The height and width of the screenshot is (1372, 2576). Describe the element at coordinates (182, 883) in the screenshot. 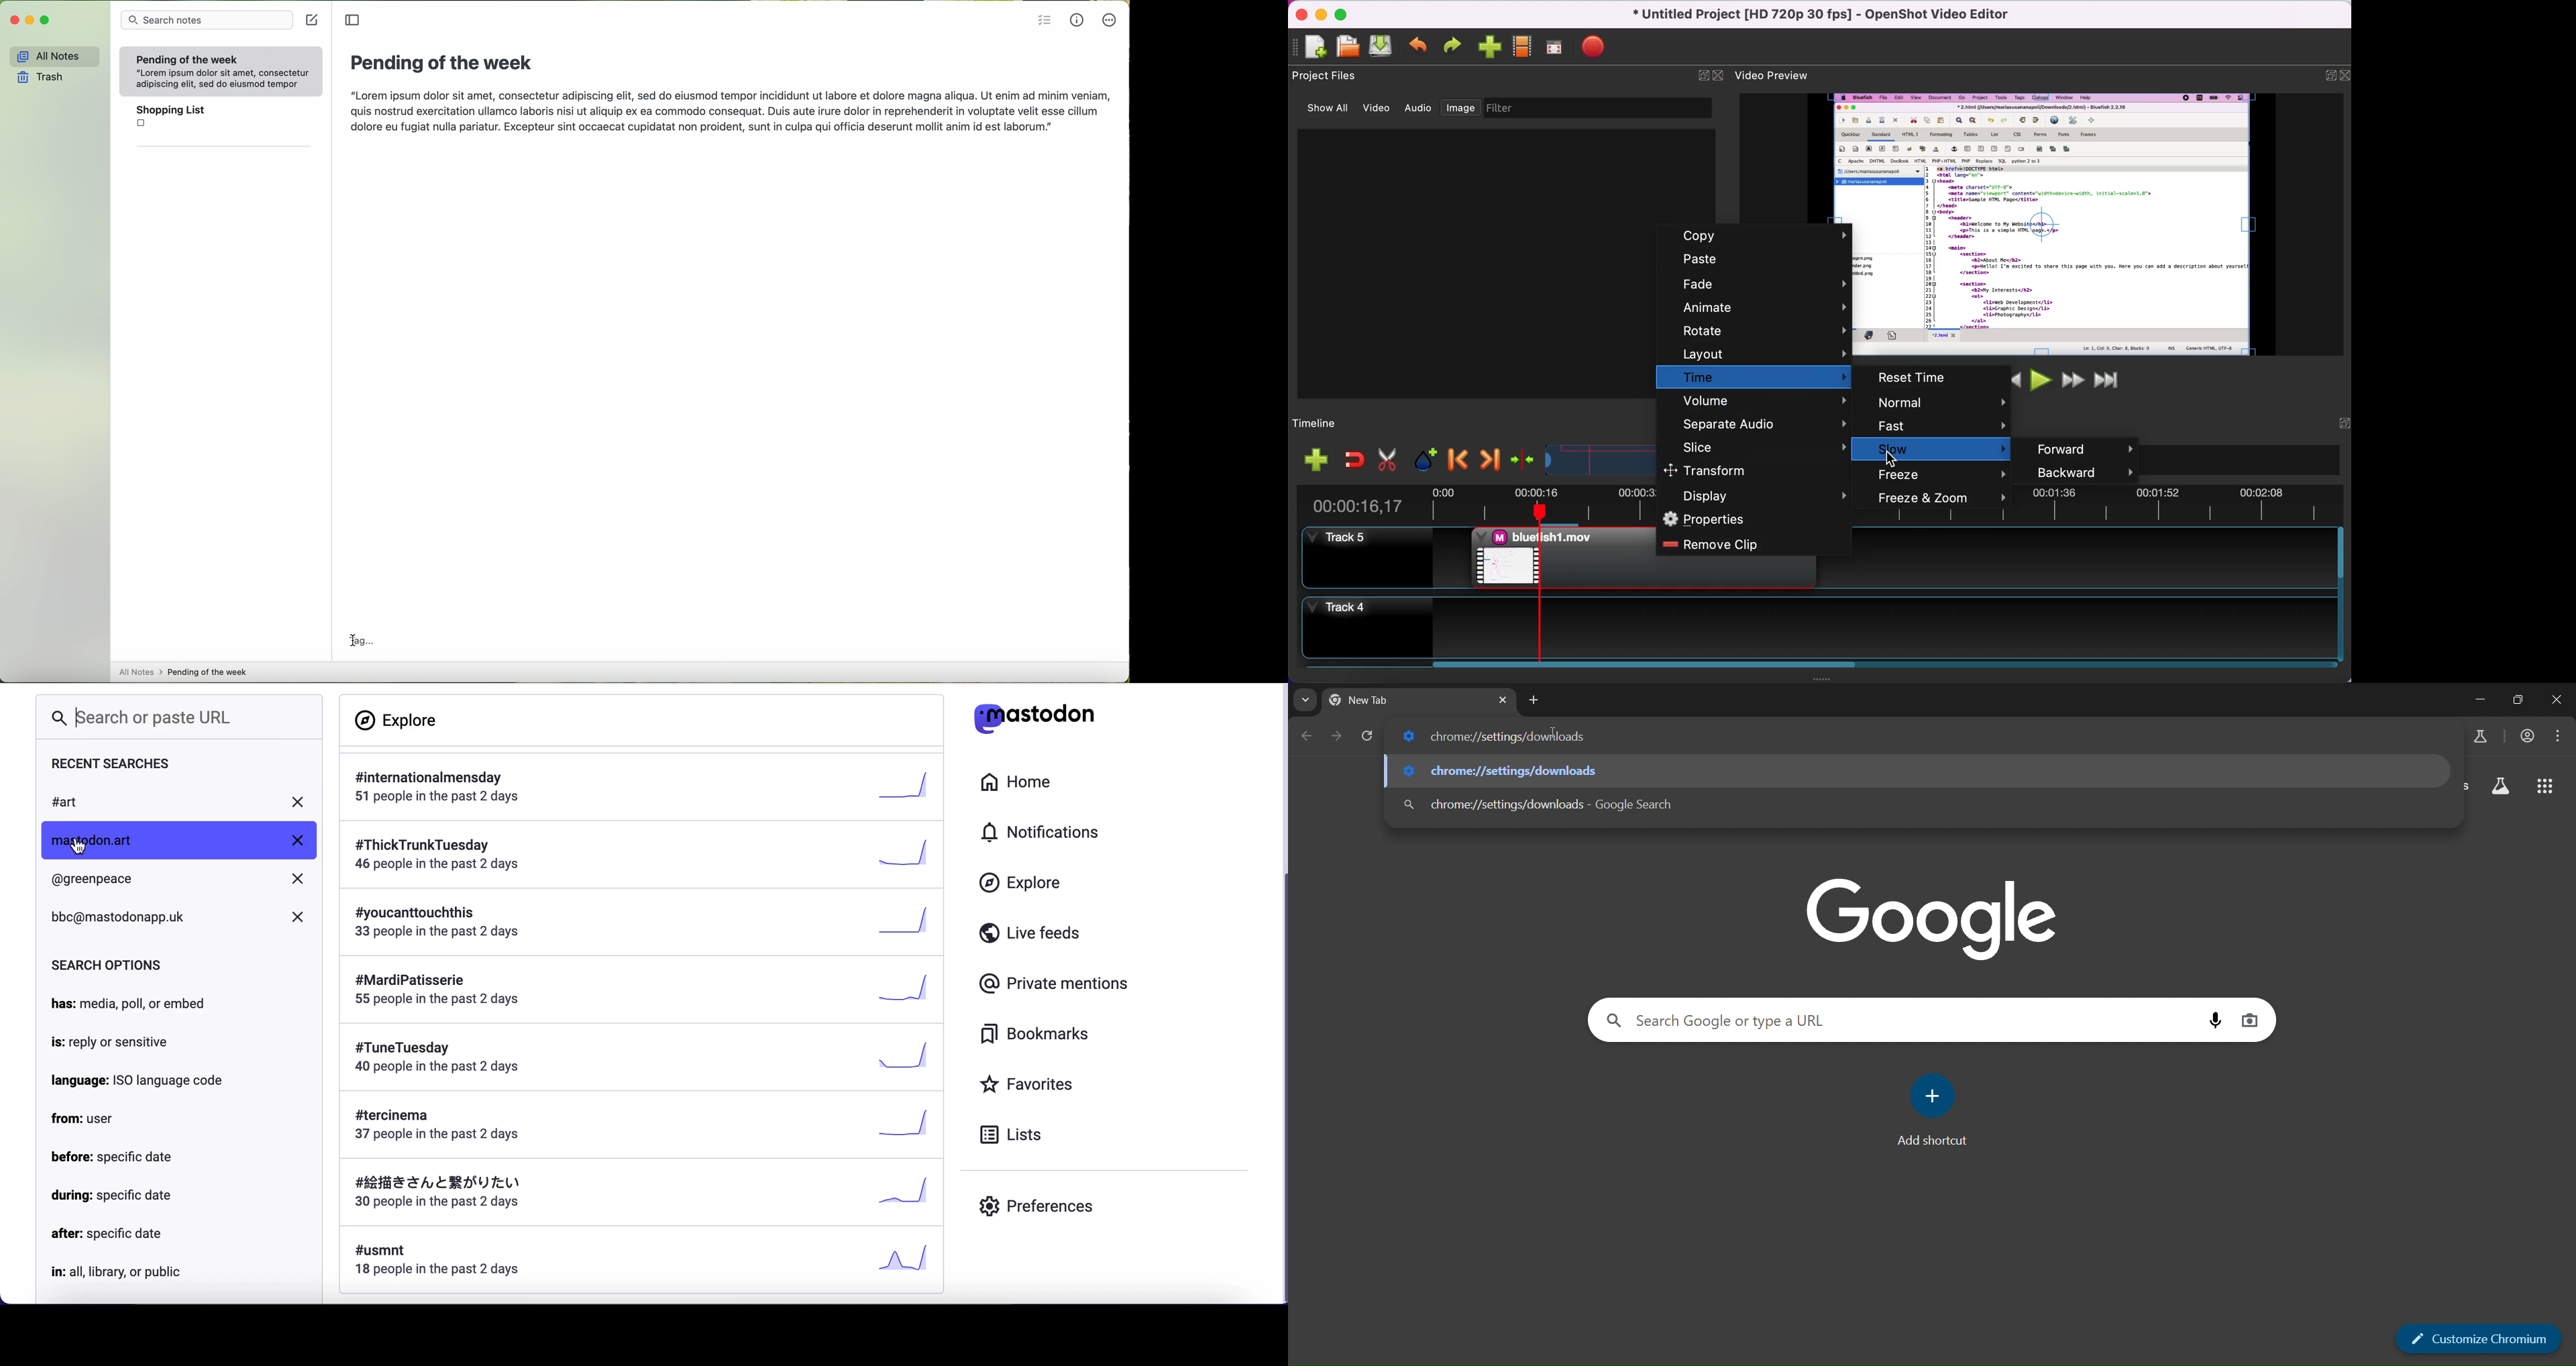

I see `greenpeace` at that location.